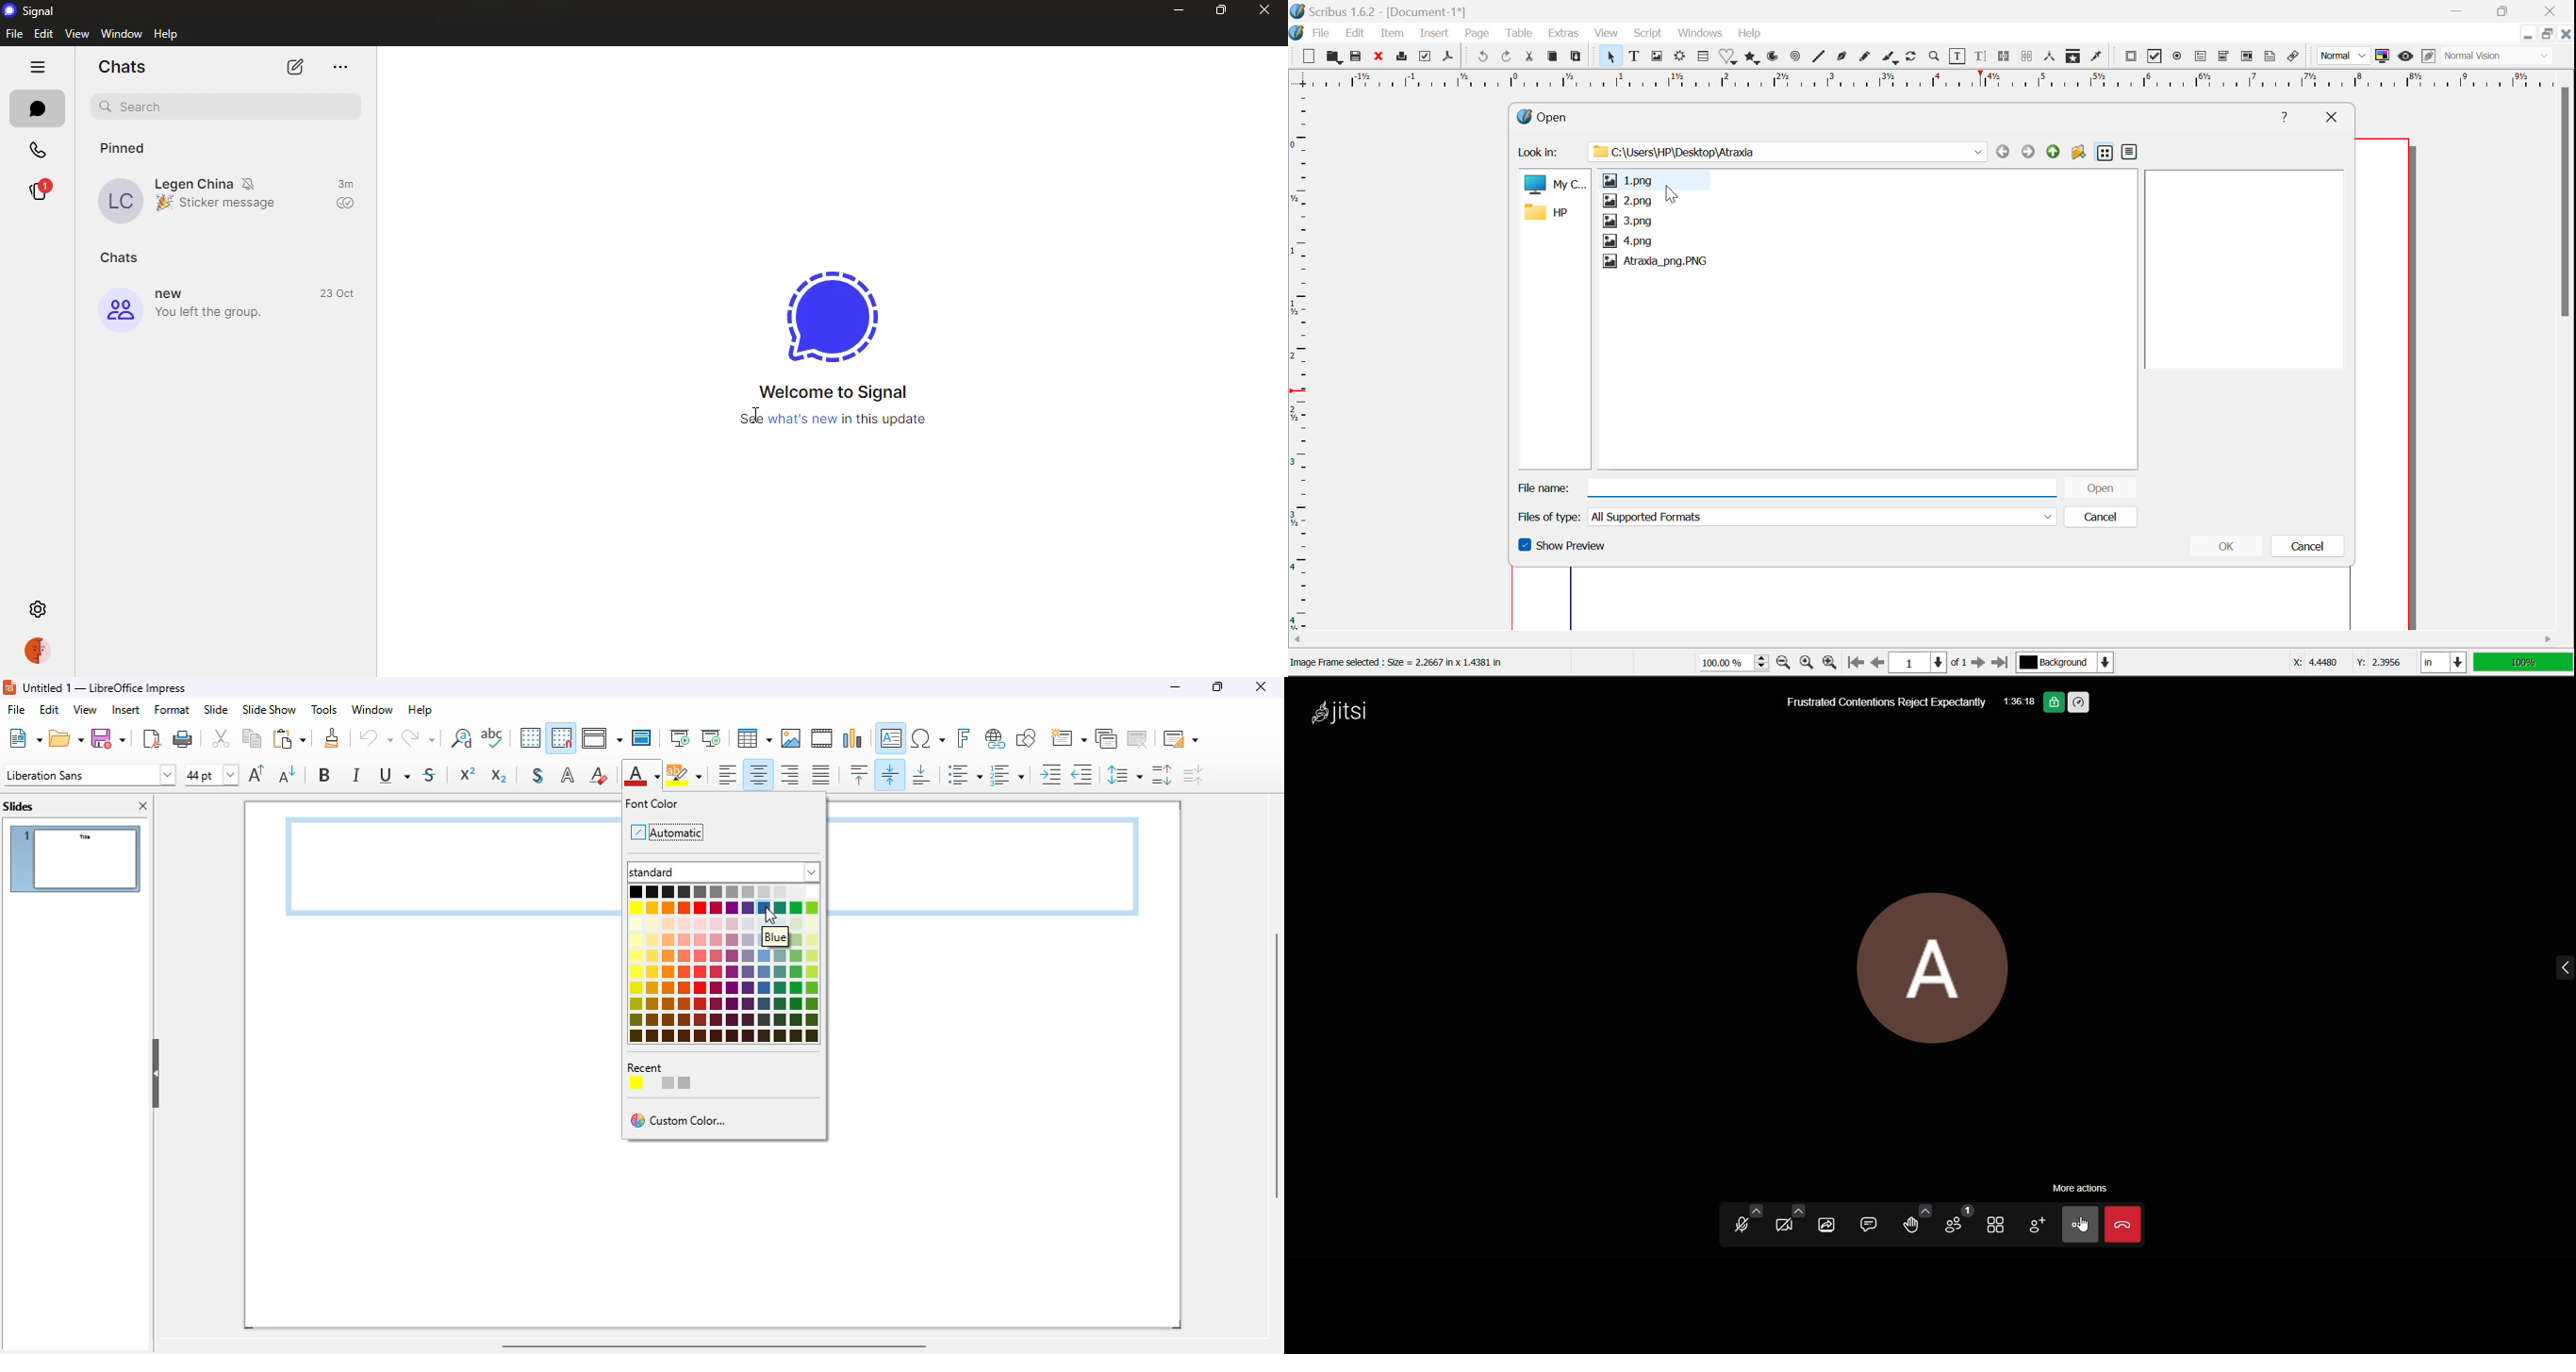 Image resolution: width=2576 pixels, height=1372 pixels. Describe the element at coordinates (859, 774) in the screenshot. I see `align top` at that location.